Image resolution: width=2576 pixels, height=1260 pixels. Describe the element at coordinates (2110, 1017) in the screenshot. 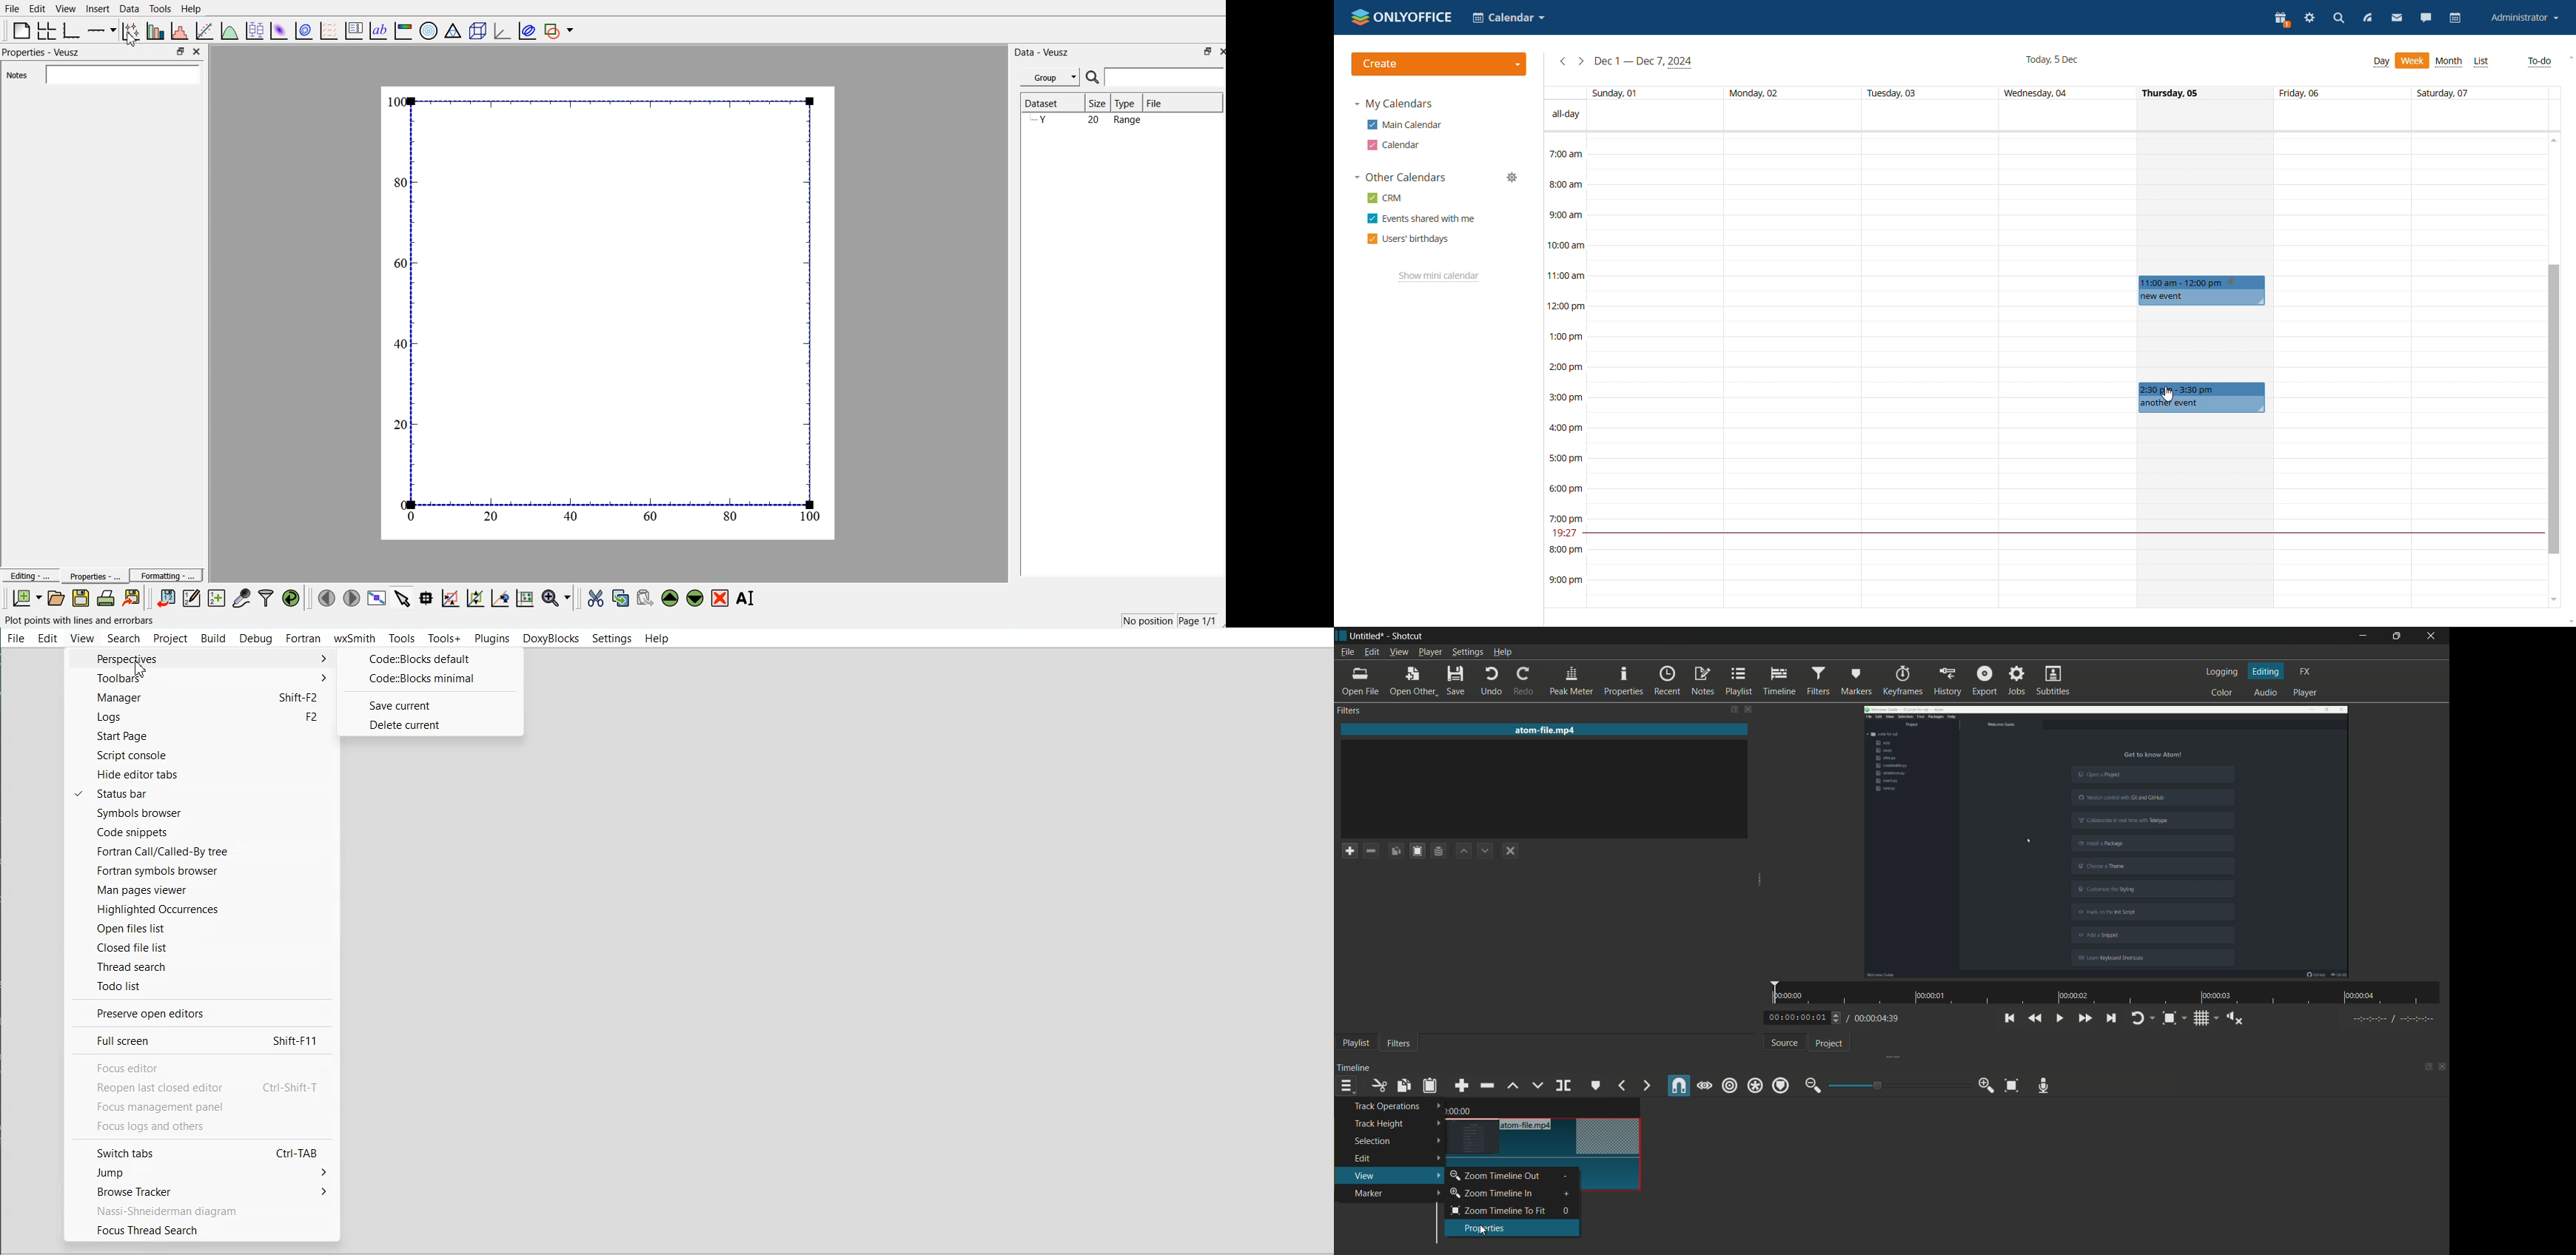

I see `skip to the next point` at that location.